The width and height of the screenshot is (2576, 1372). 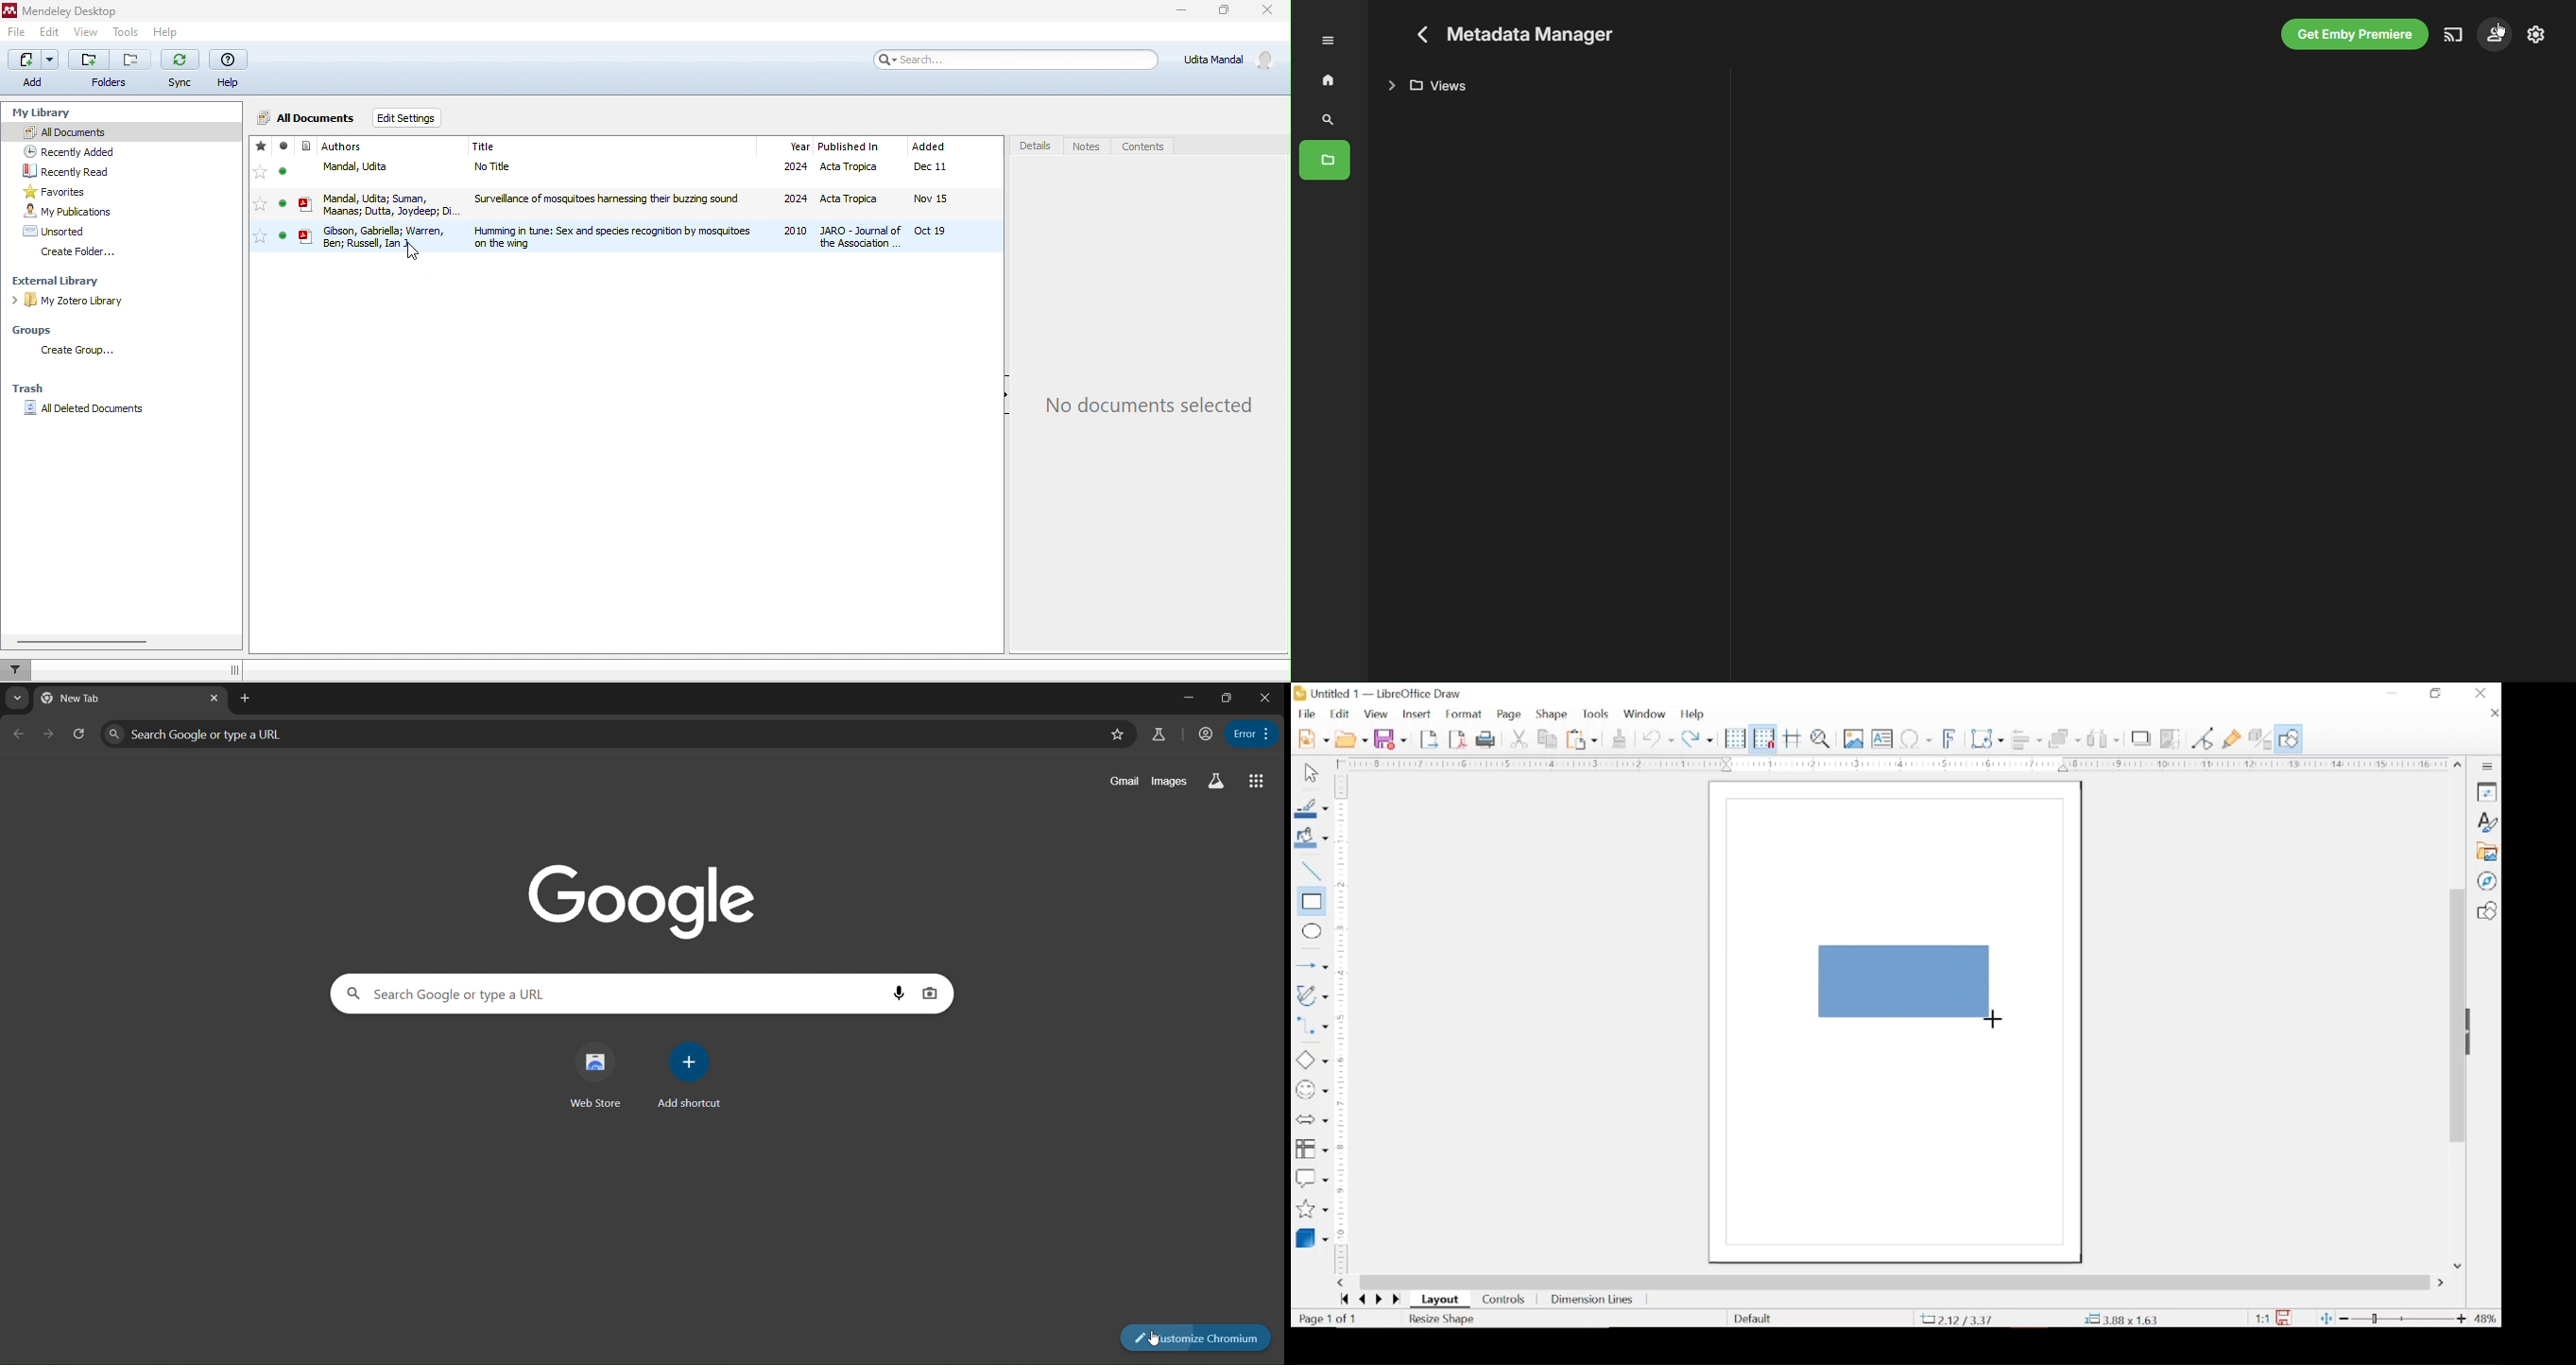 What do you see at coordinates (1390, 739) in the screenshot?
I see `save` at bounding box center [1390, 739].